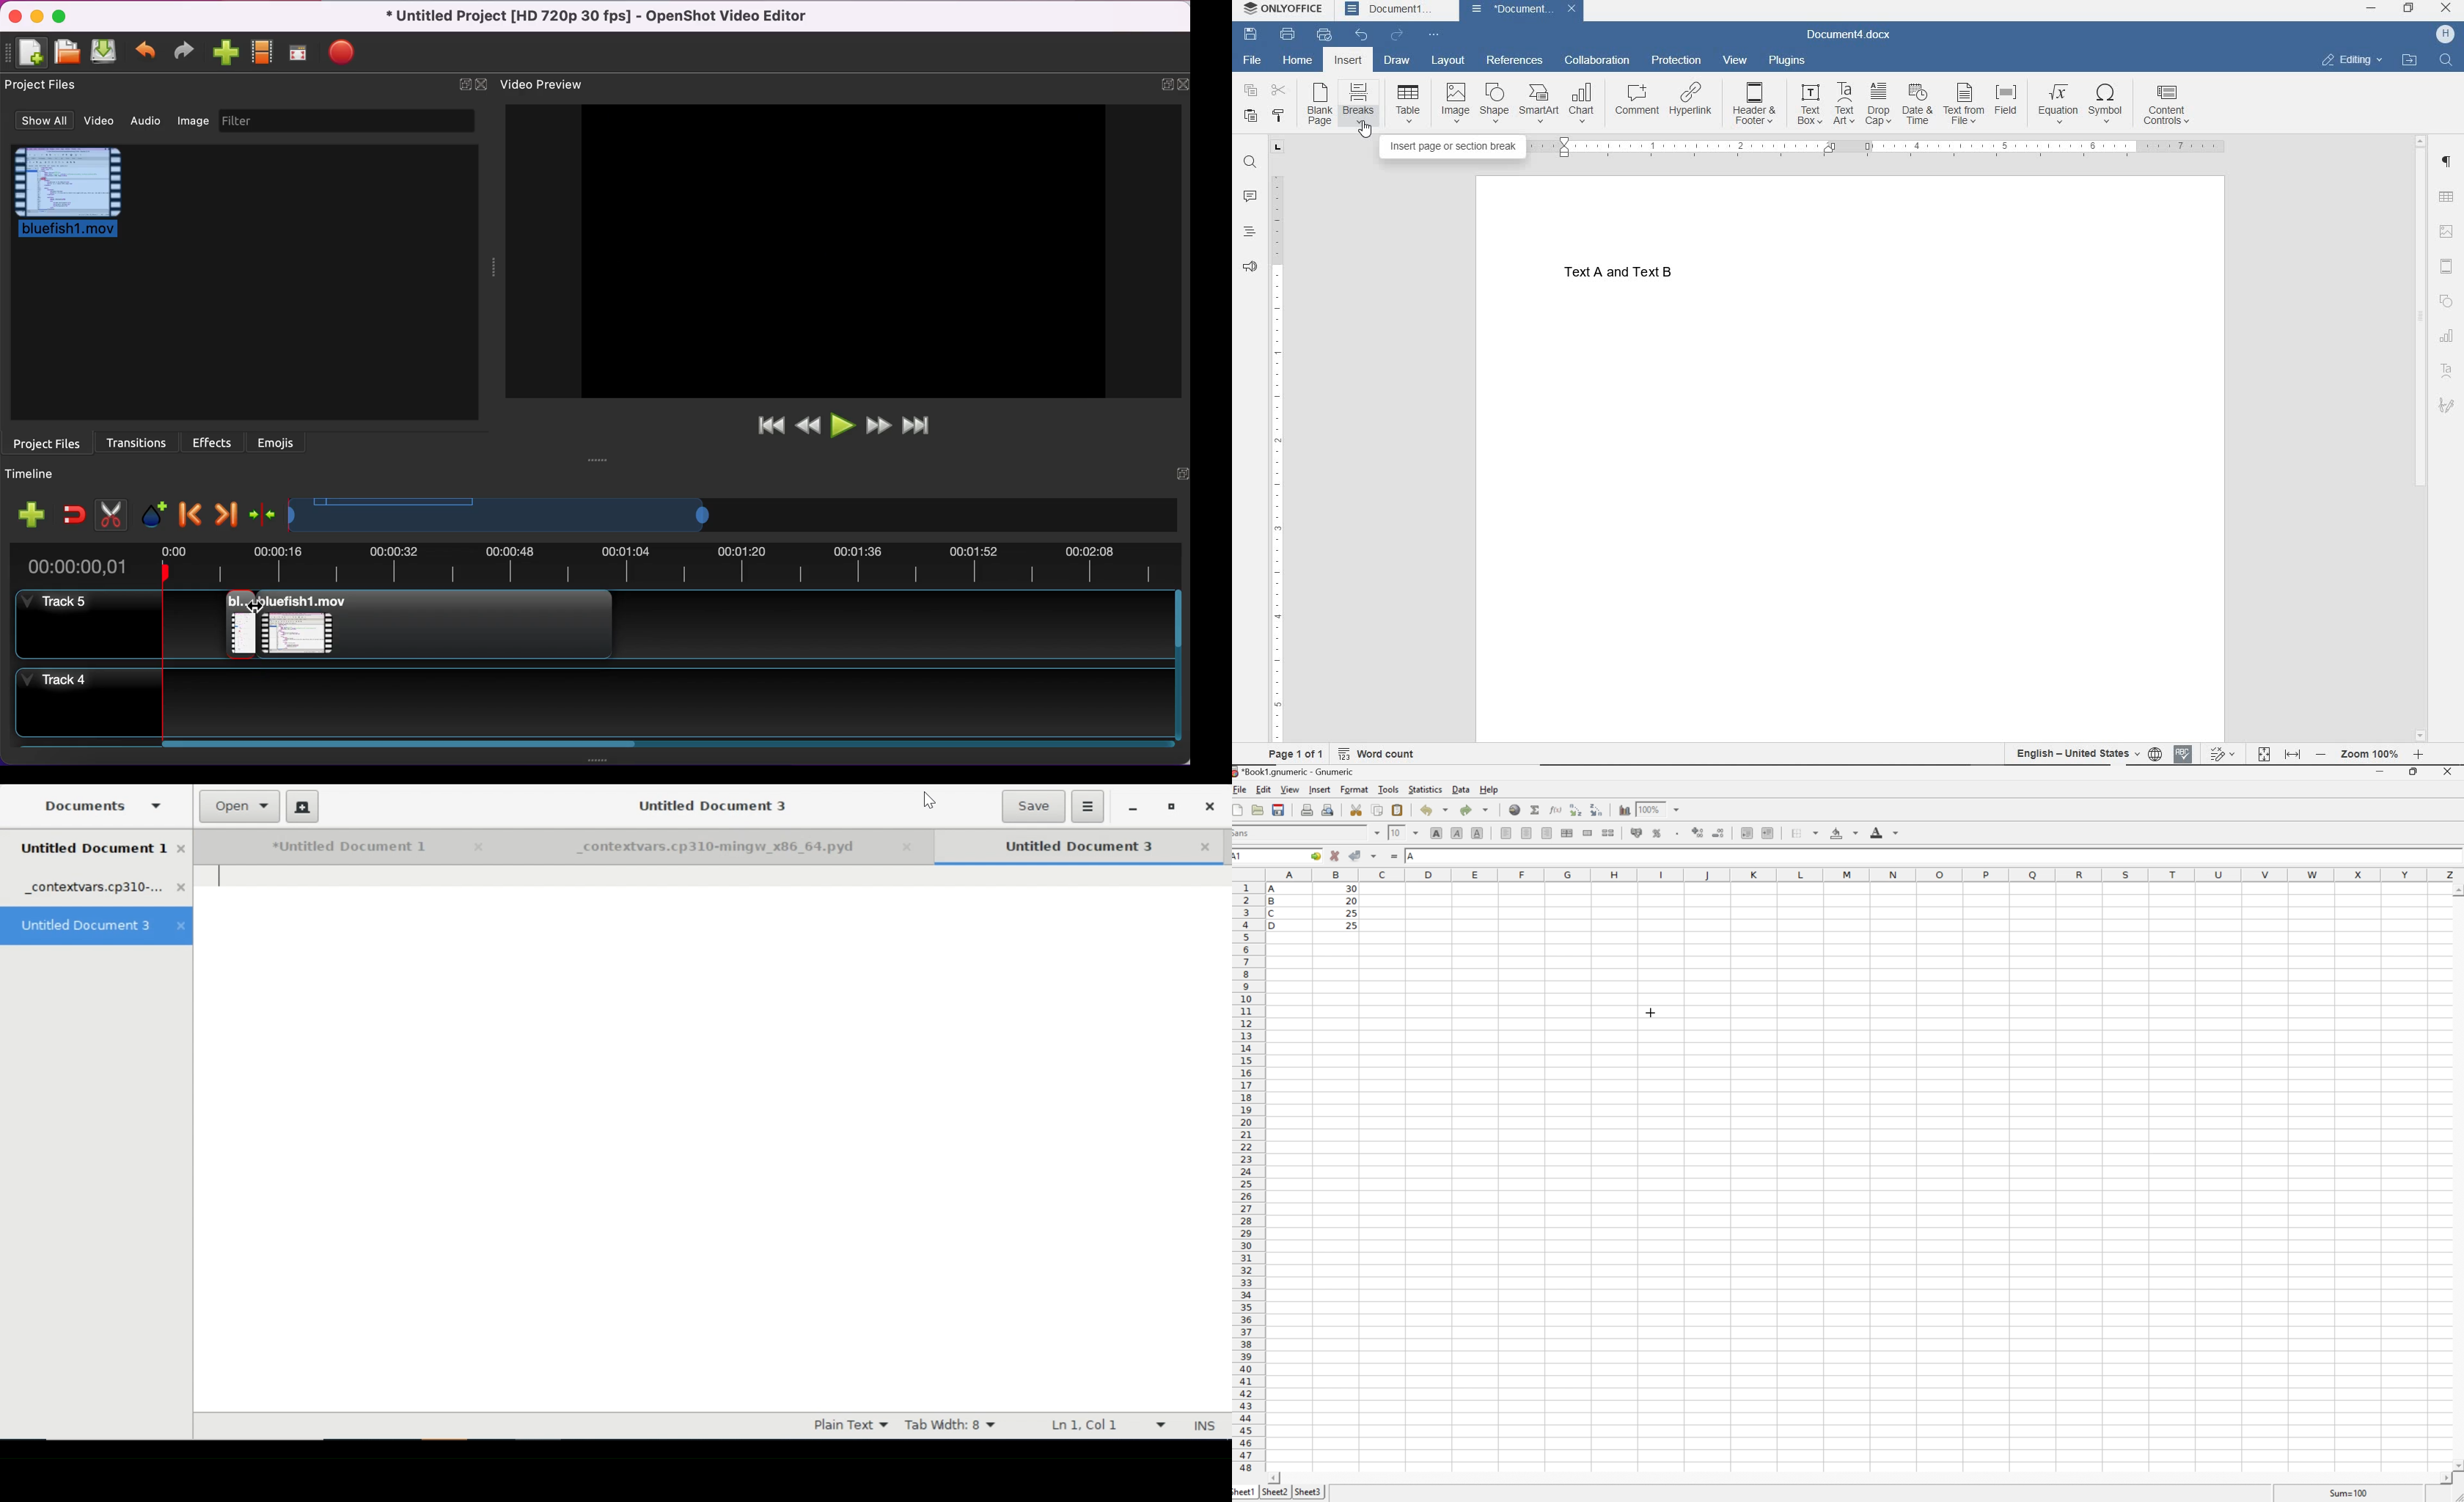  I want to click on Save the current workbook, so click(1277, 810).